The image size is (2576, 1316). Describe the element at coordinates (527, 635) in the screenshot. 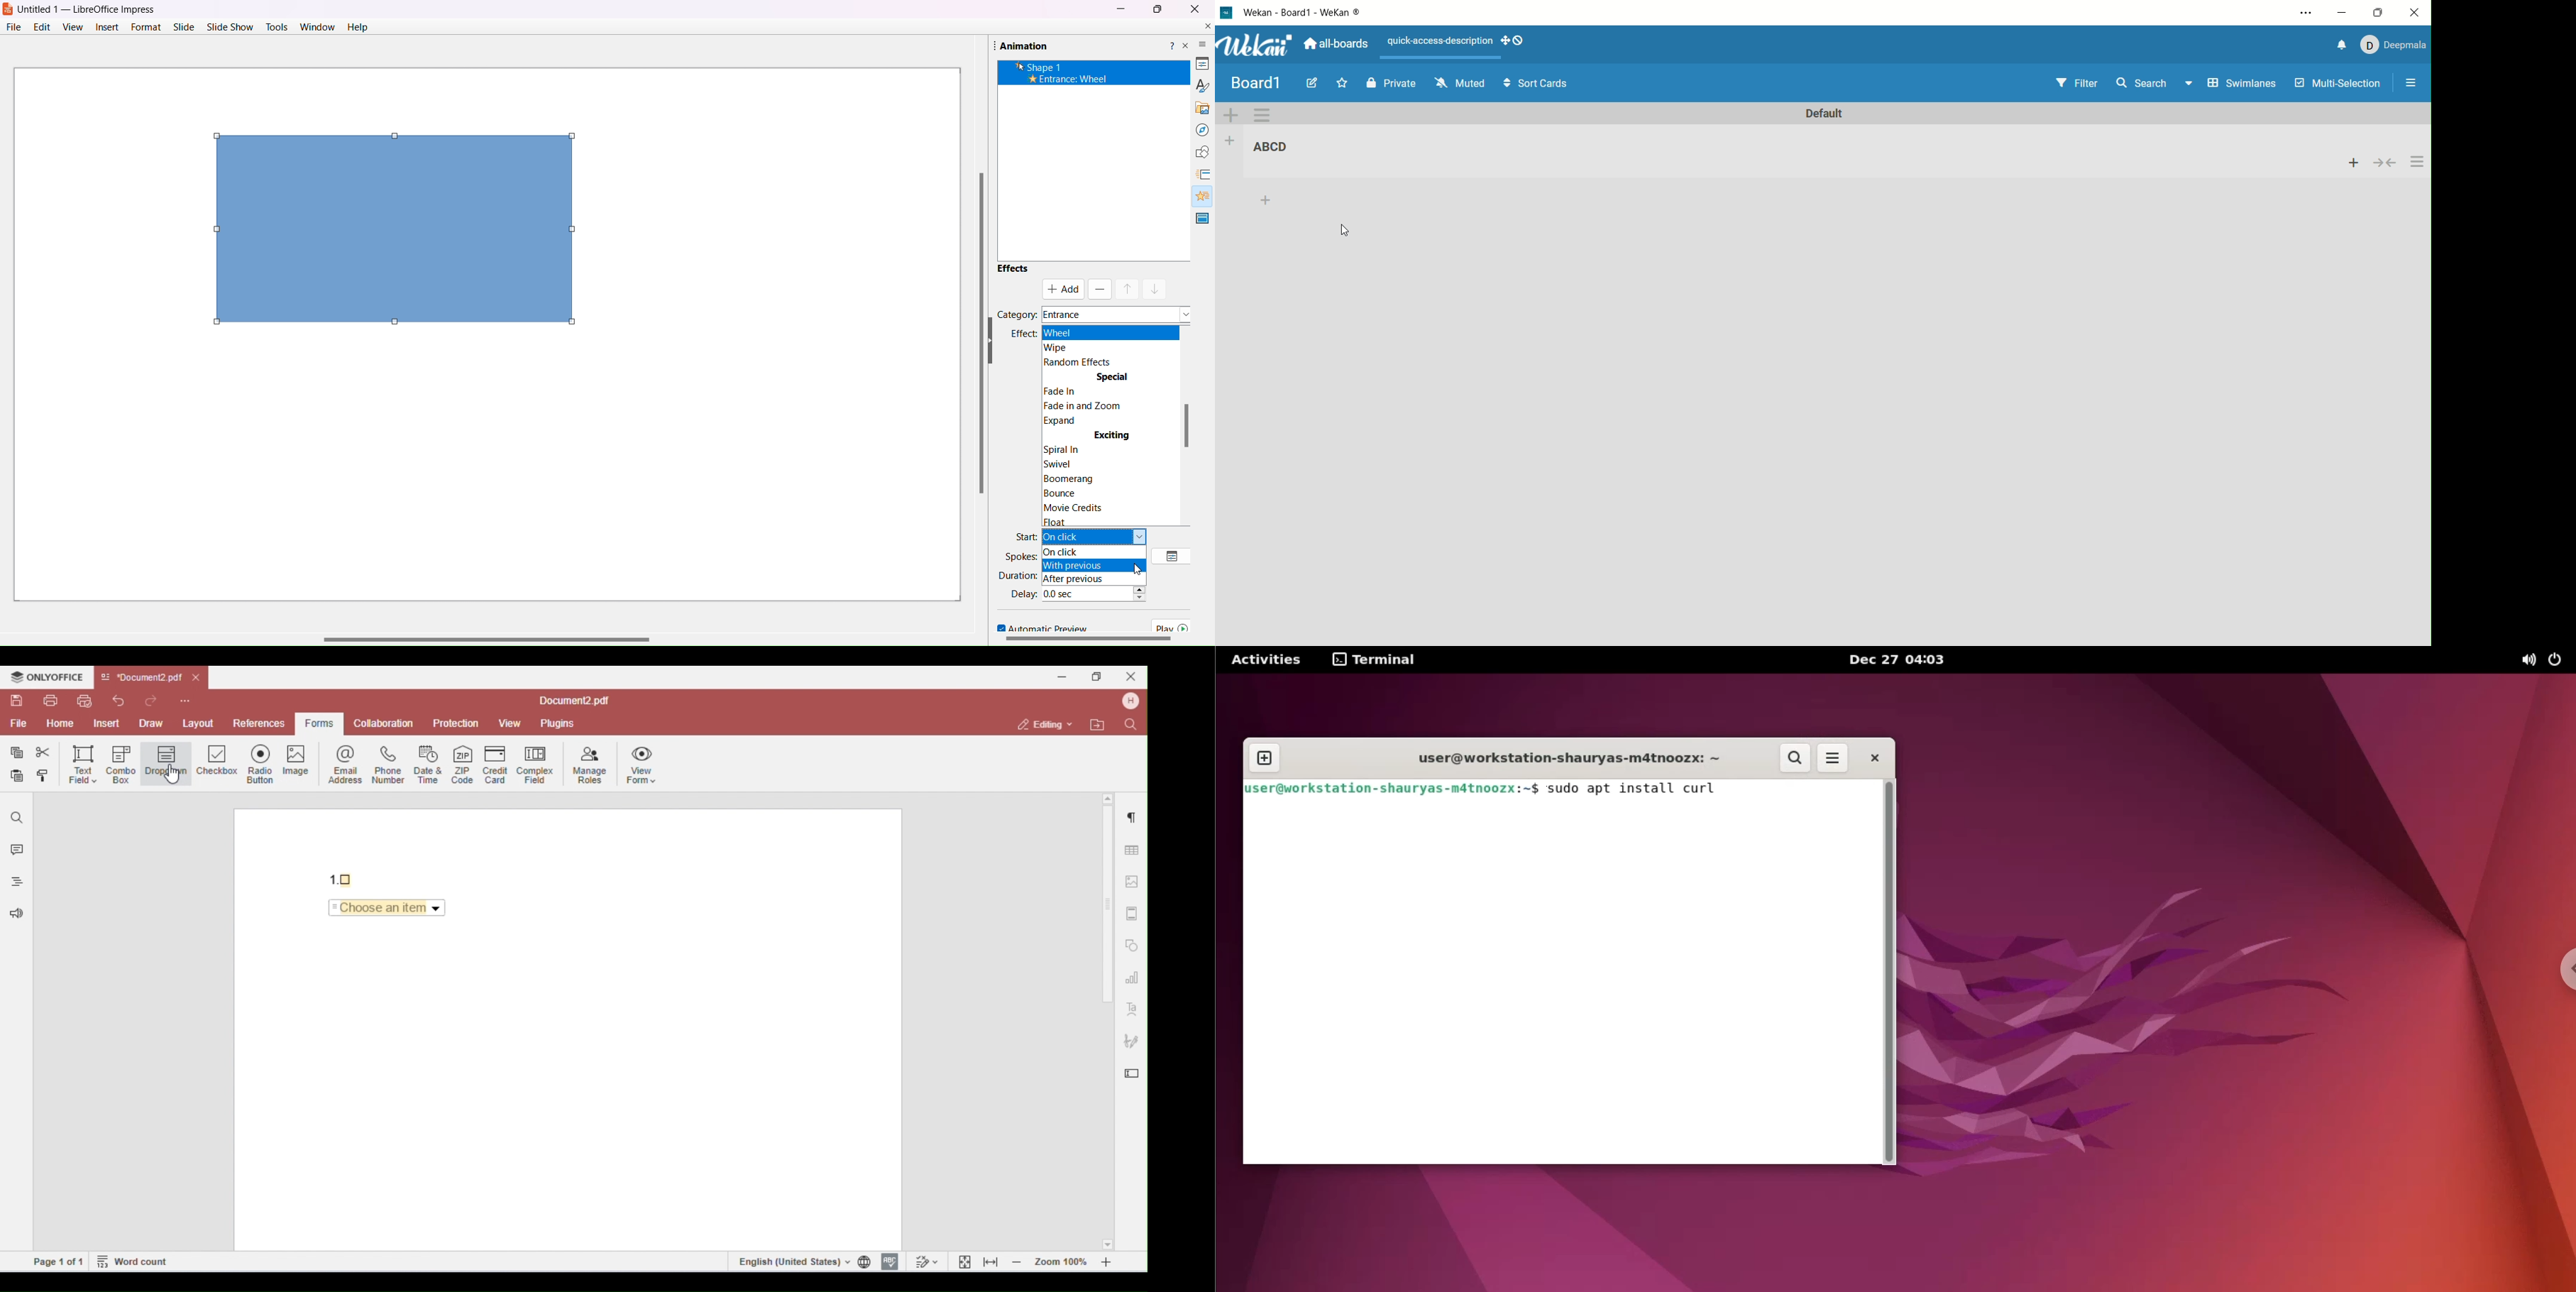

I see `Horizontal Scroll Bar` at that location.